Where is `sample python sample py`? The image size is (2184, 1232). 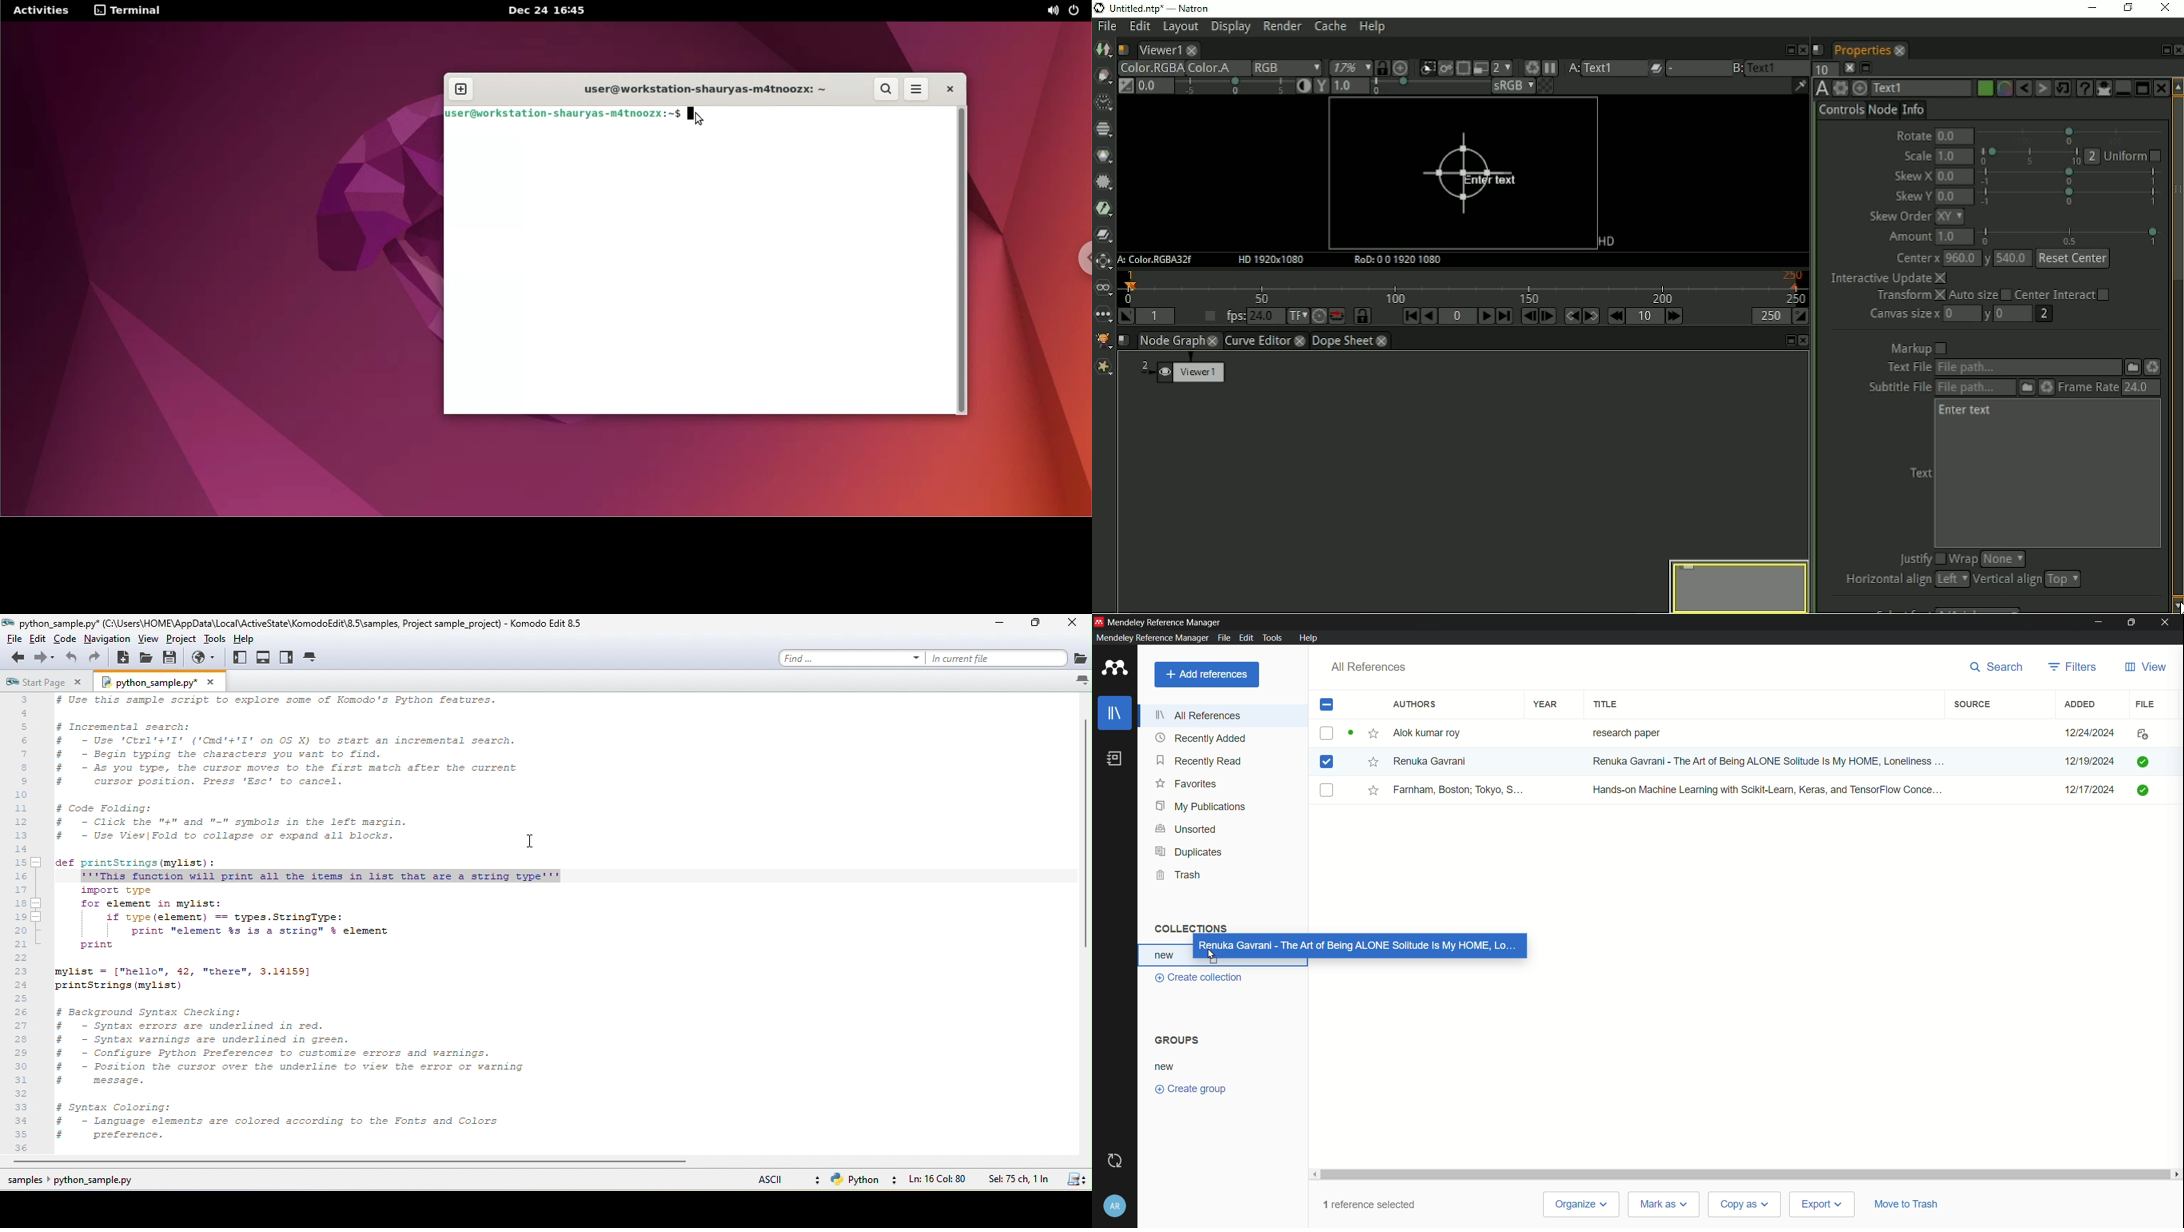 sample python sample py is located at coordinates (78, 1181).